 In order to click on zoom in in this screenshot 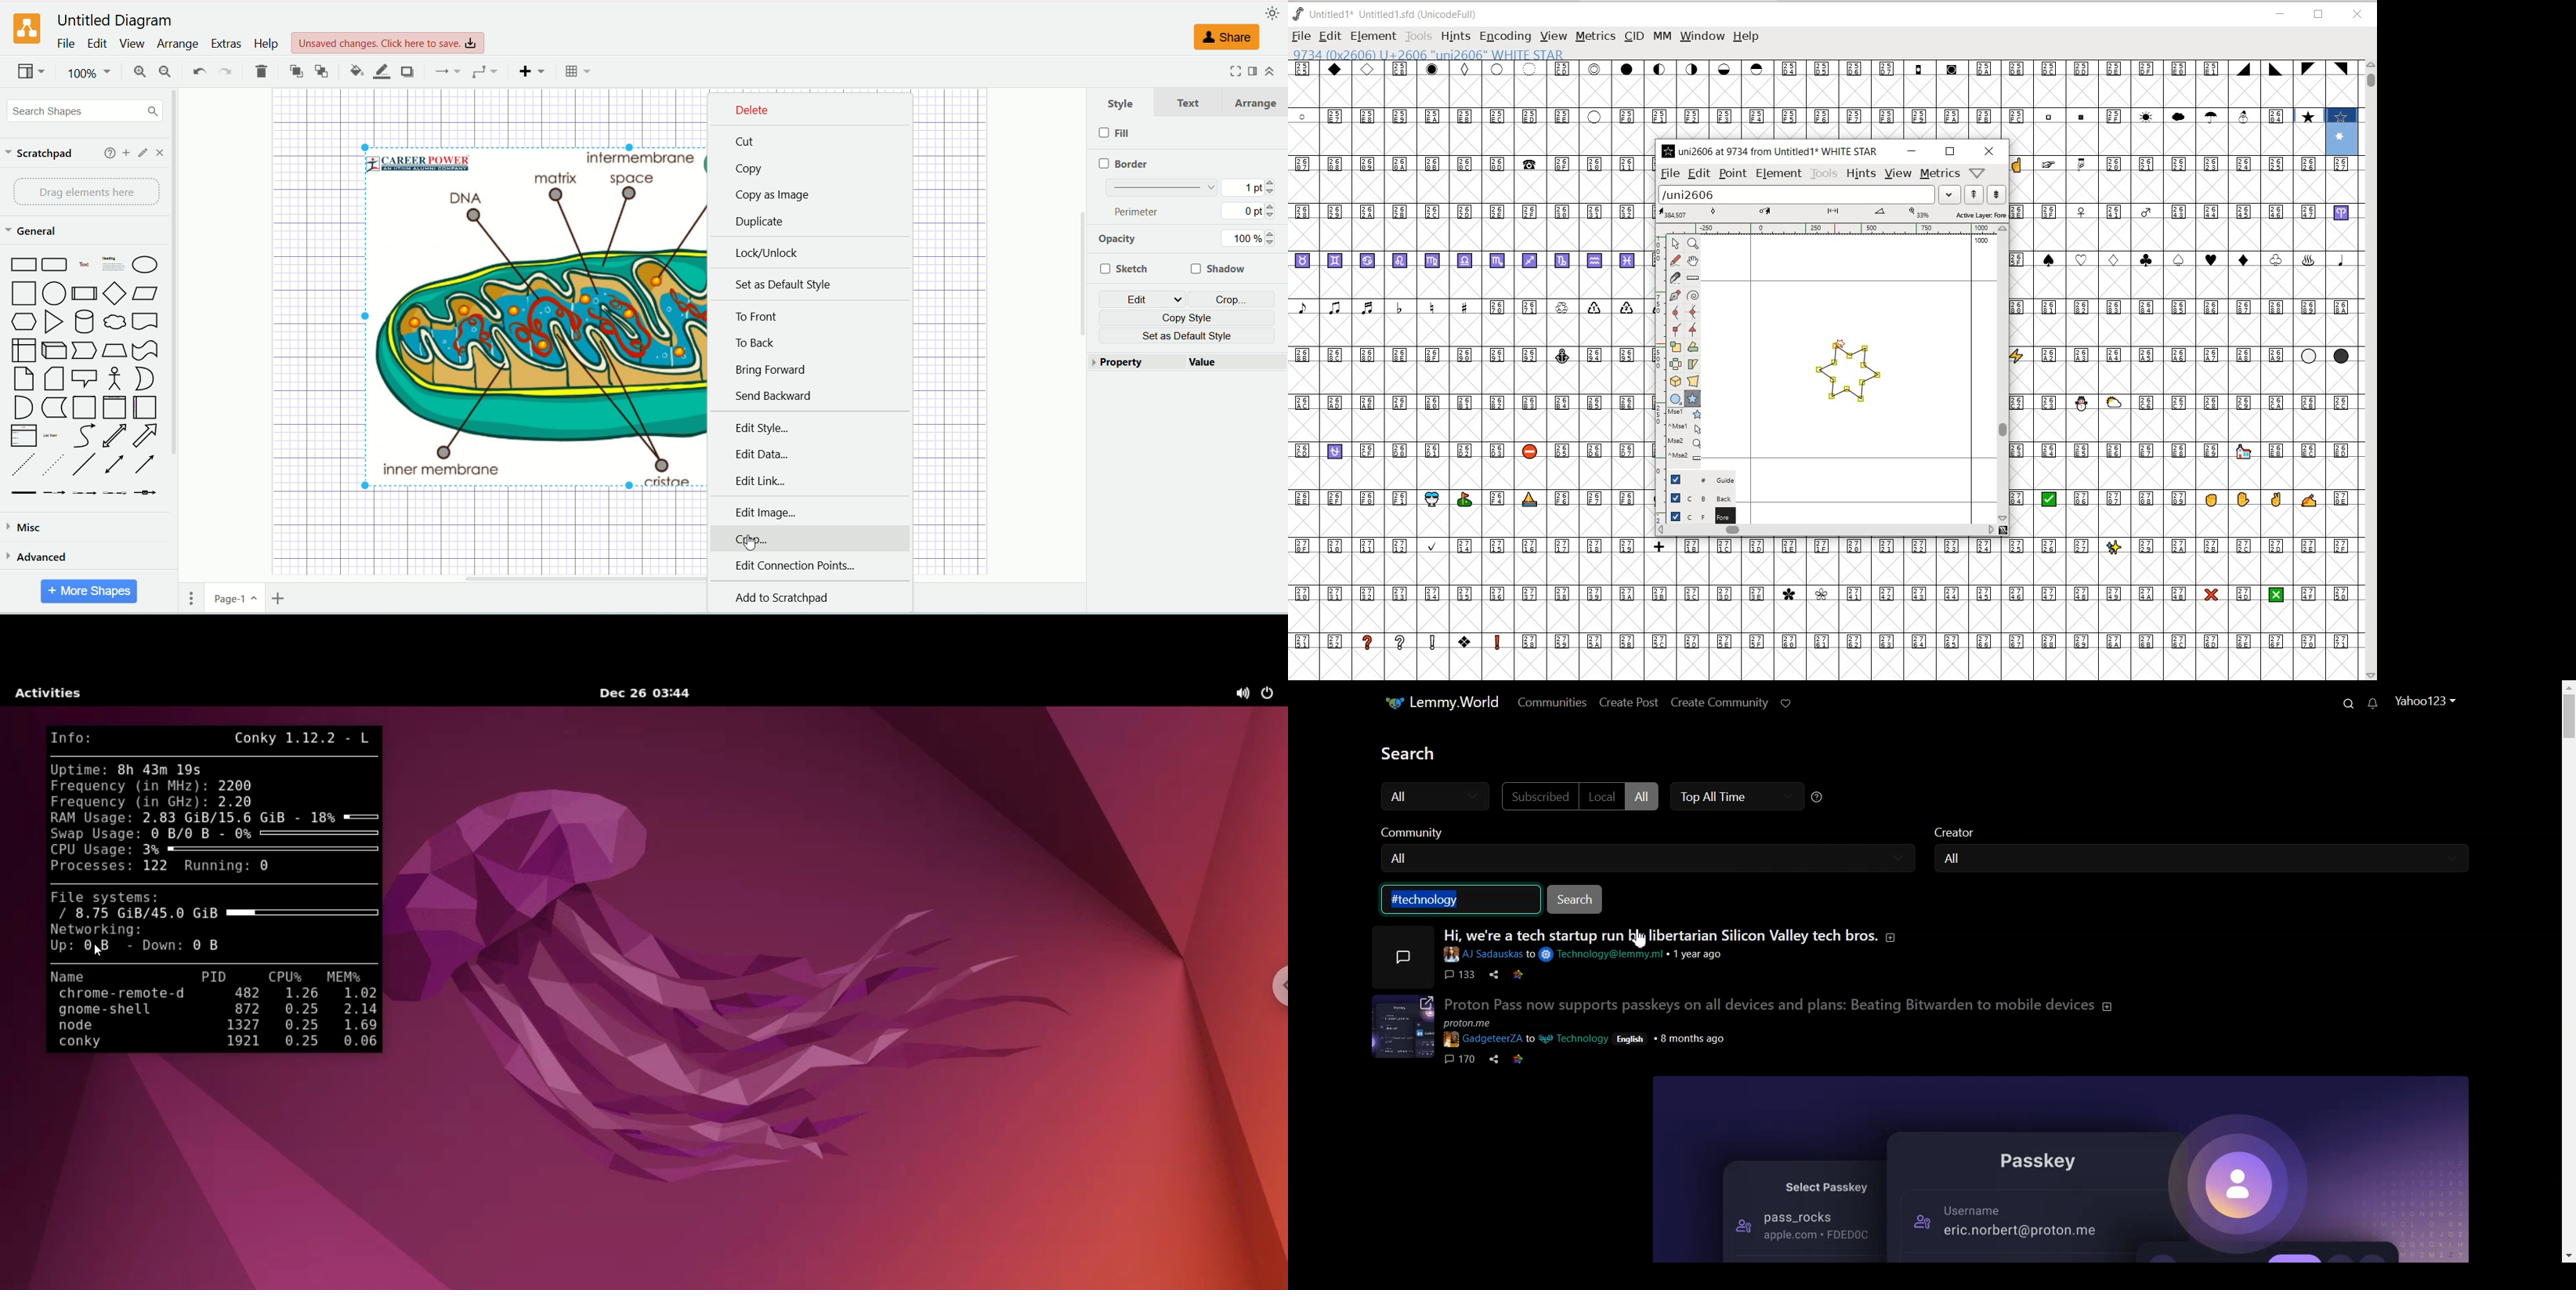, I will do `click(140, 72)`.